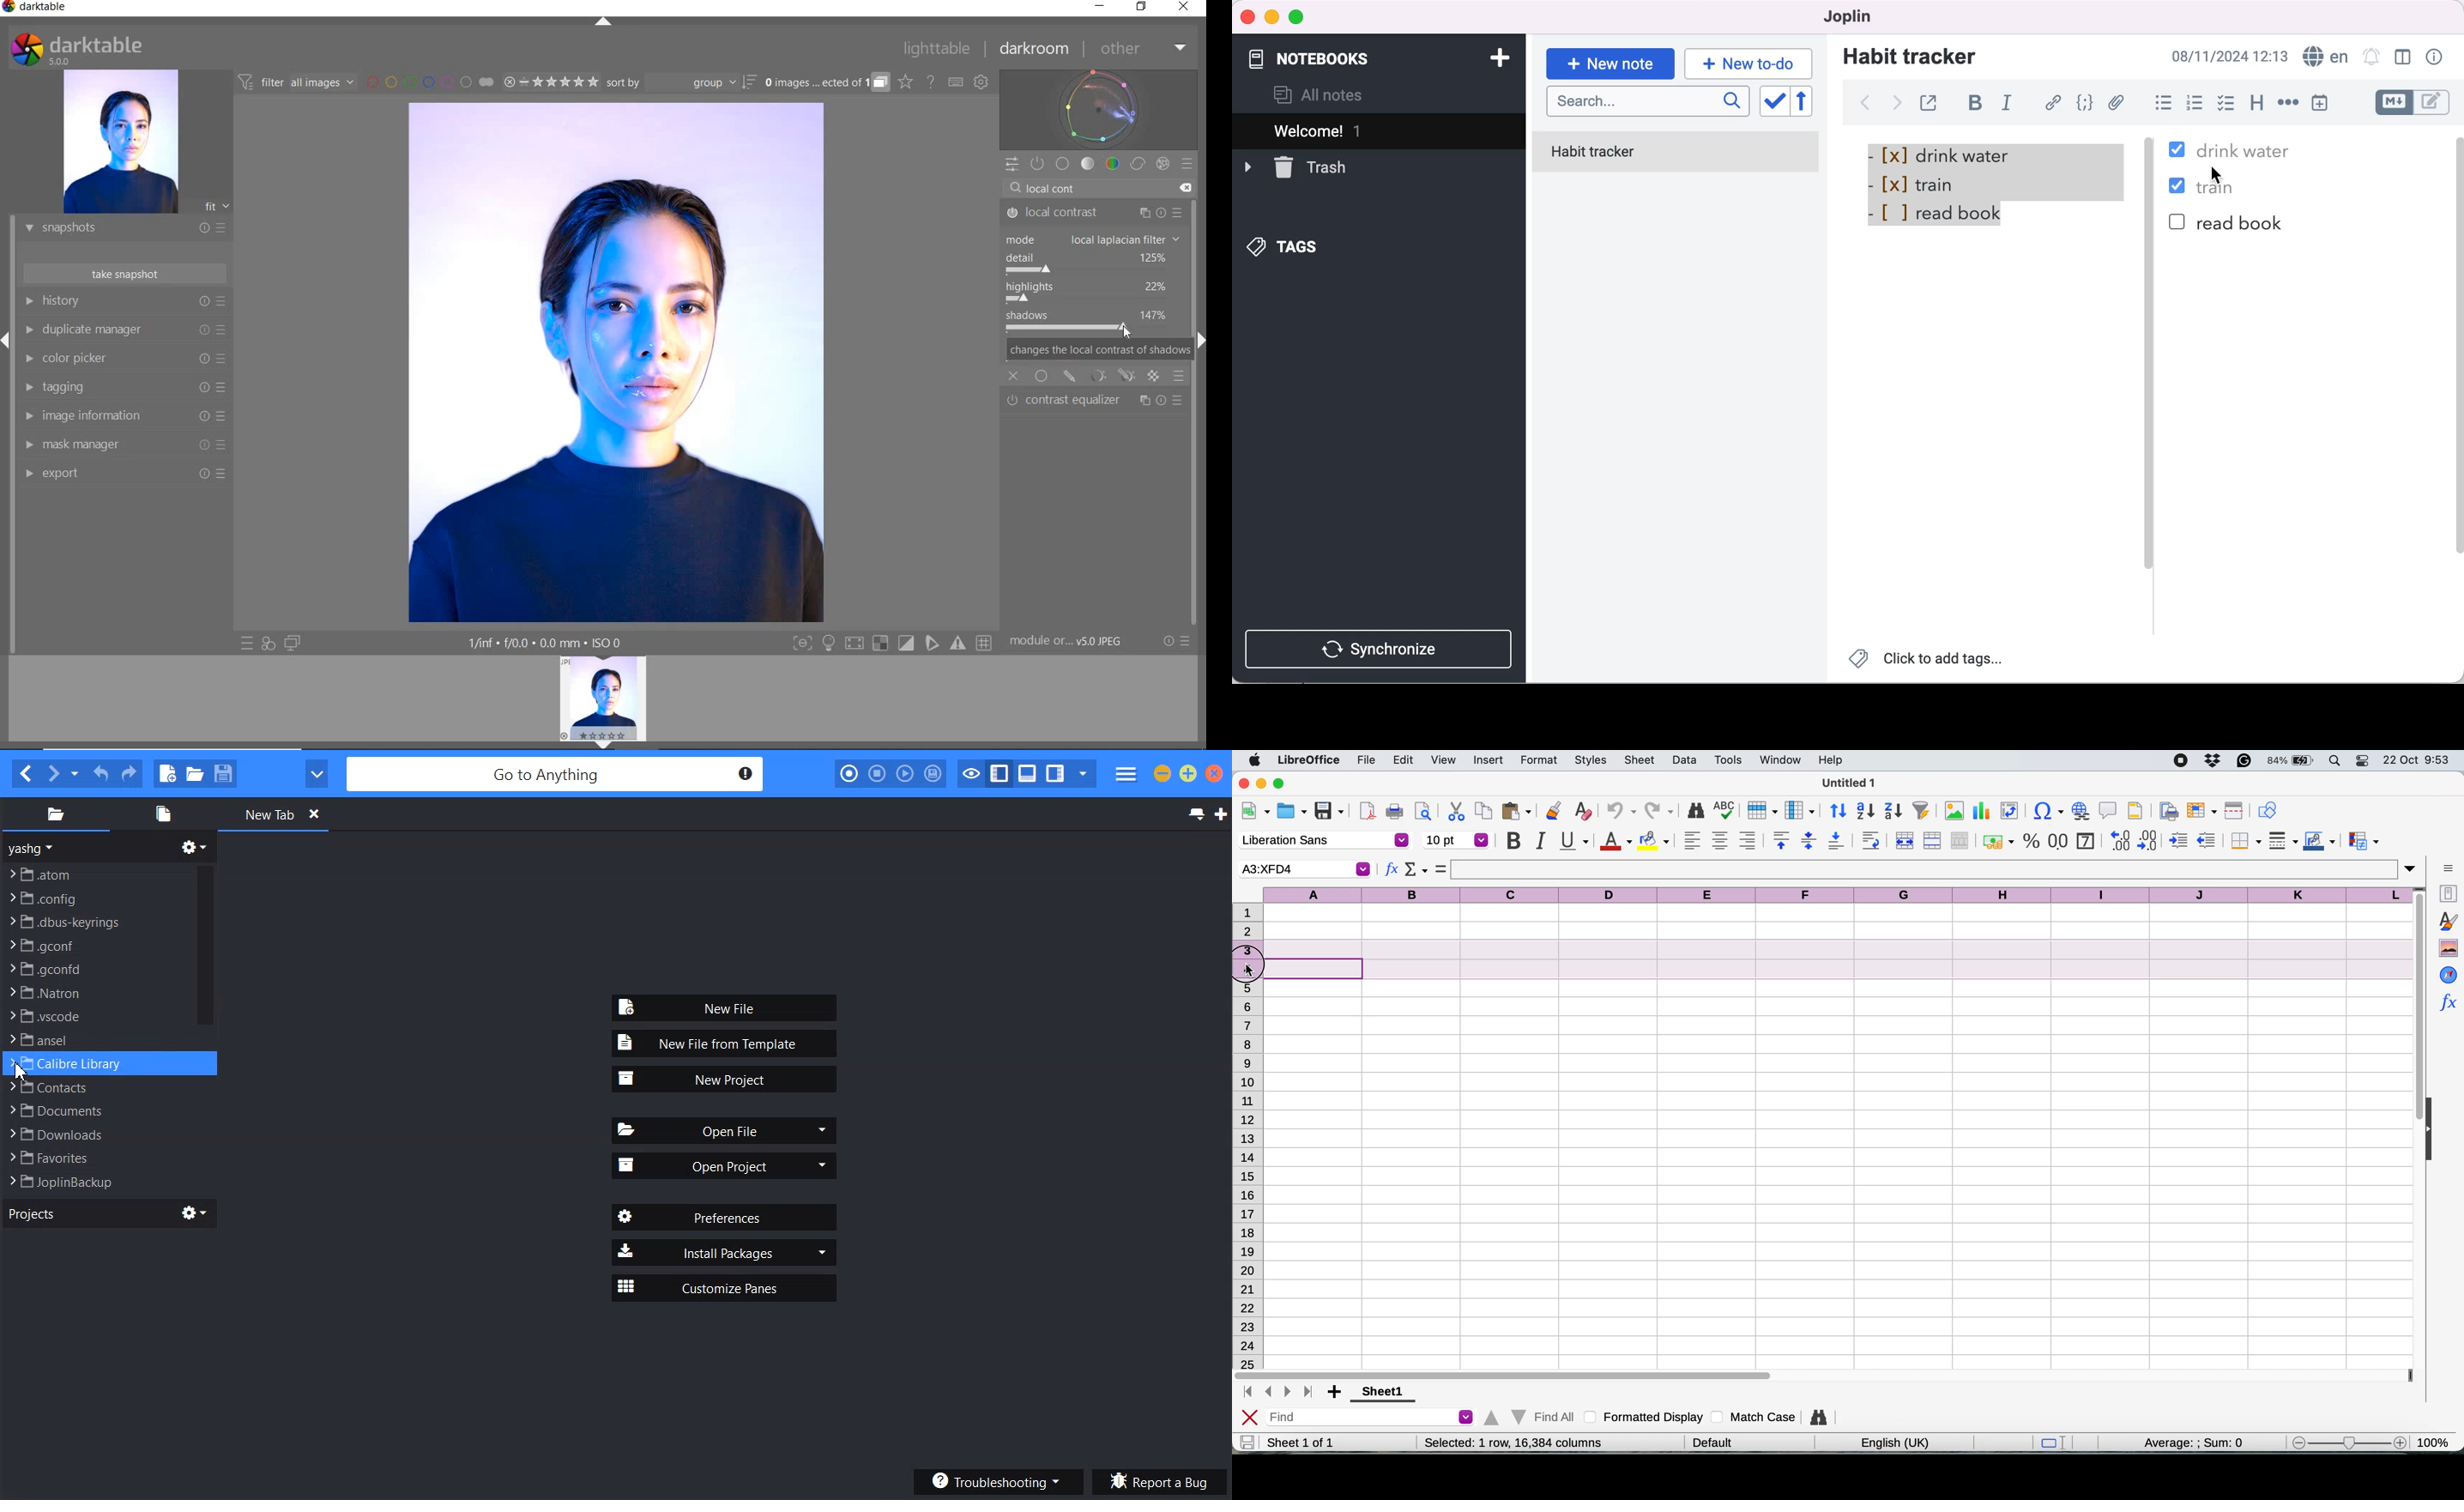 The image size is (2464, 1512). I want to click on BASE, so click(1063, 164).